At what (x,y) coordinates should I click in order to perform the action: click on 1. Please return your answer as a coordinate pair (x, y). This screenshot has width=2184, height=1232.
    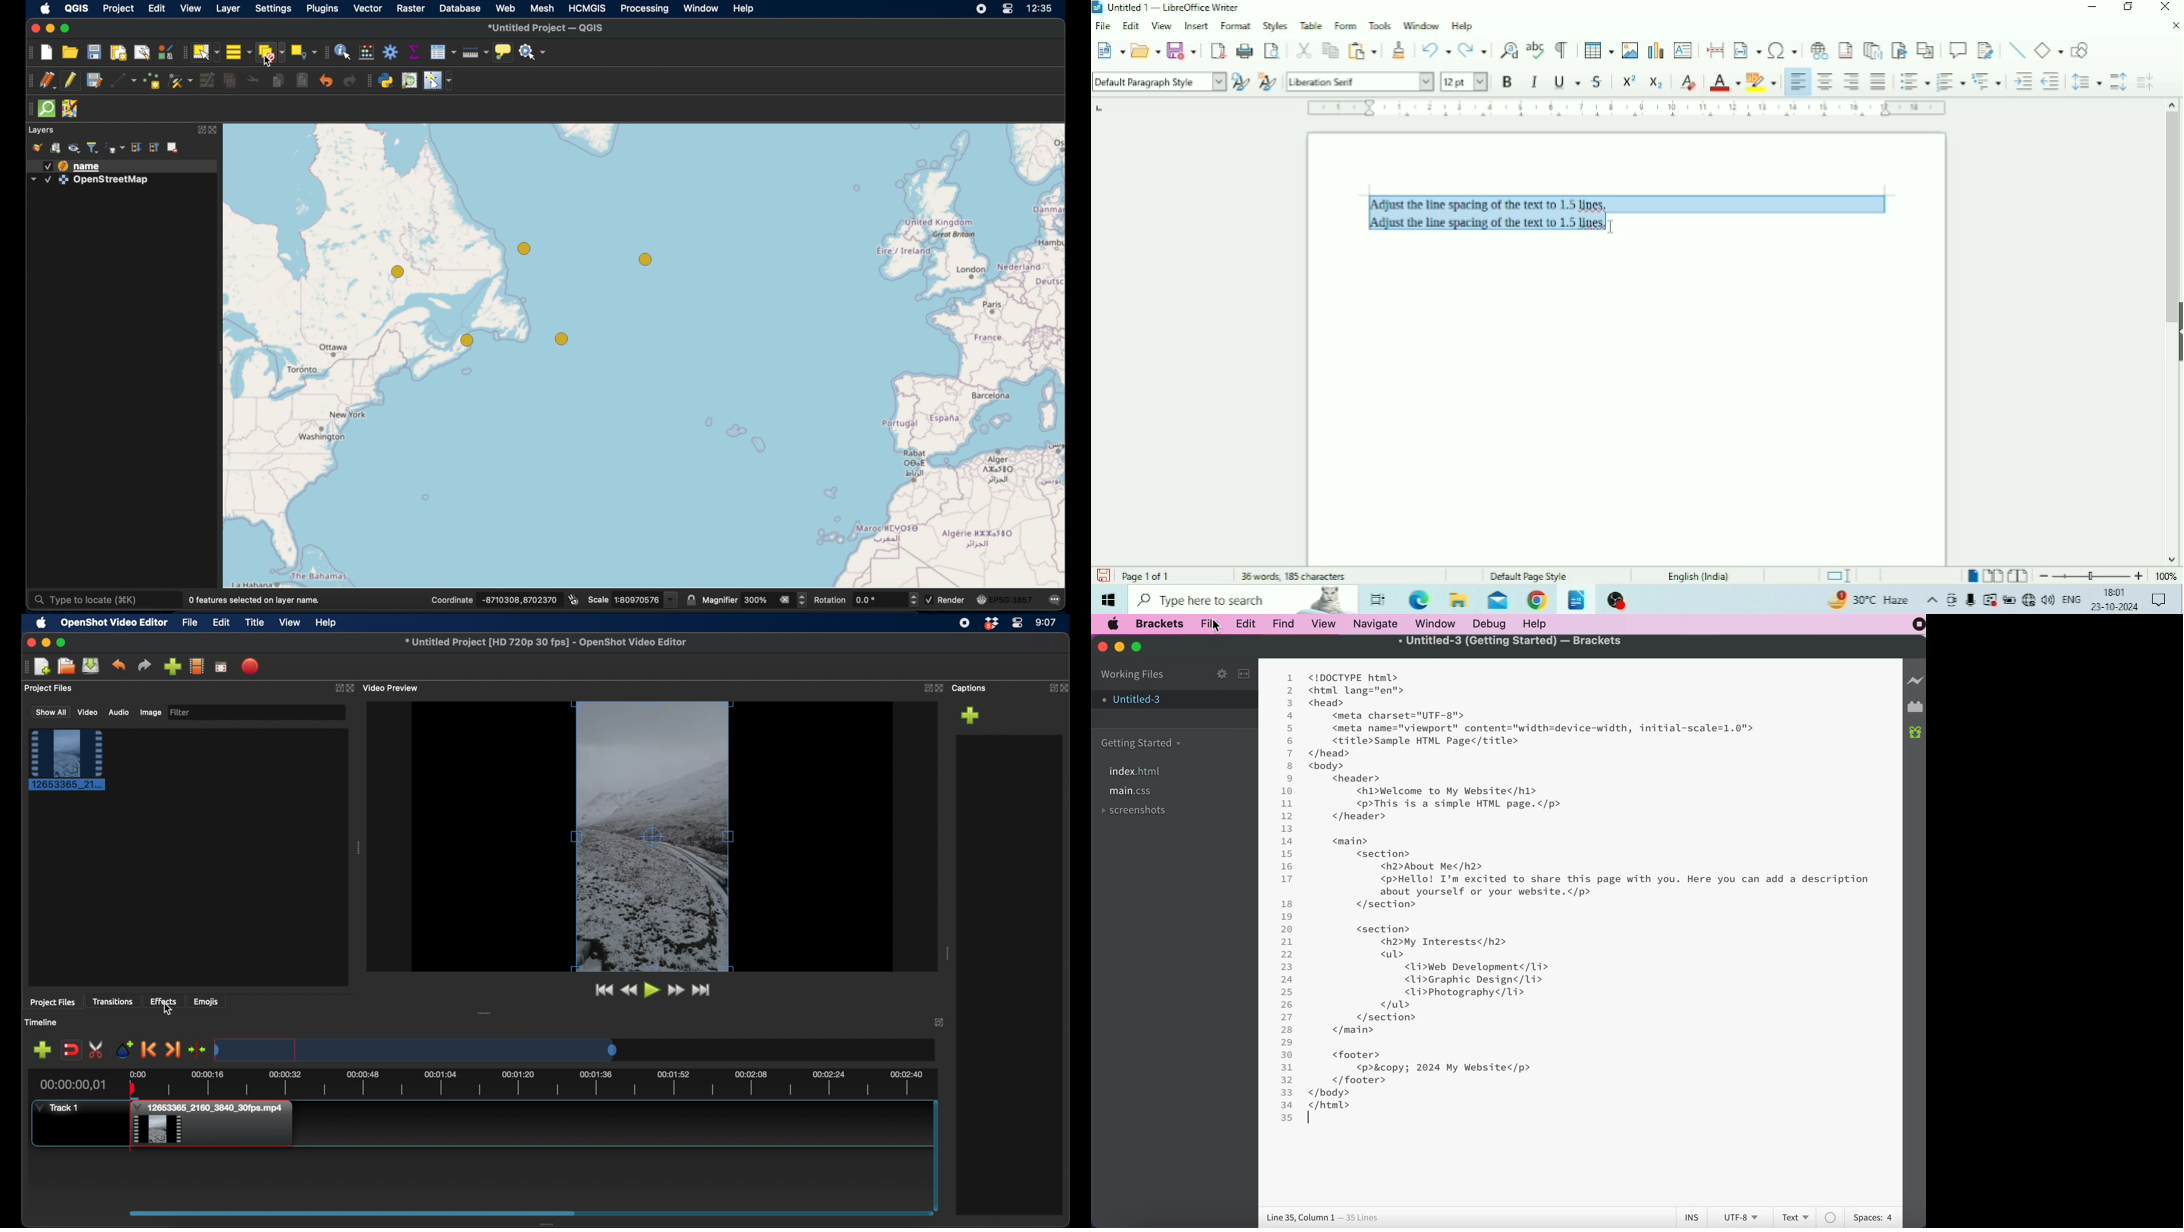
    Looking at the image, I should click on (1290, 677).